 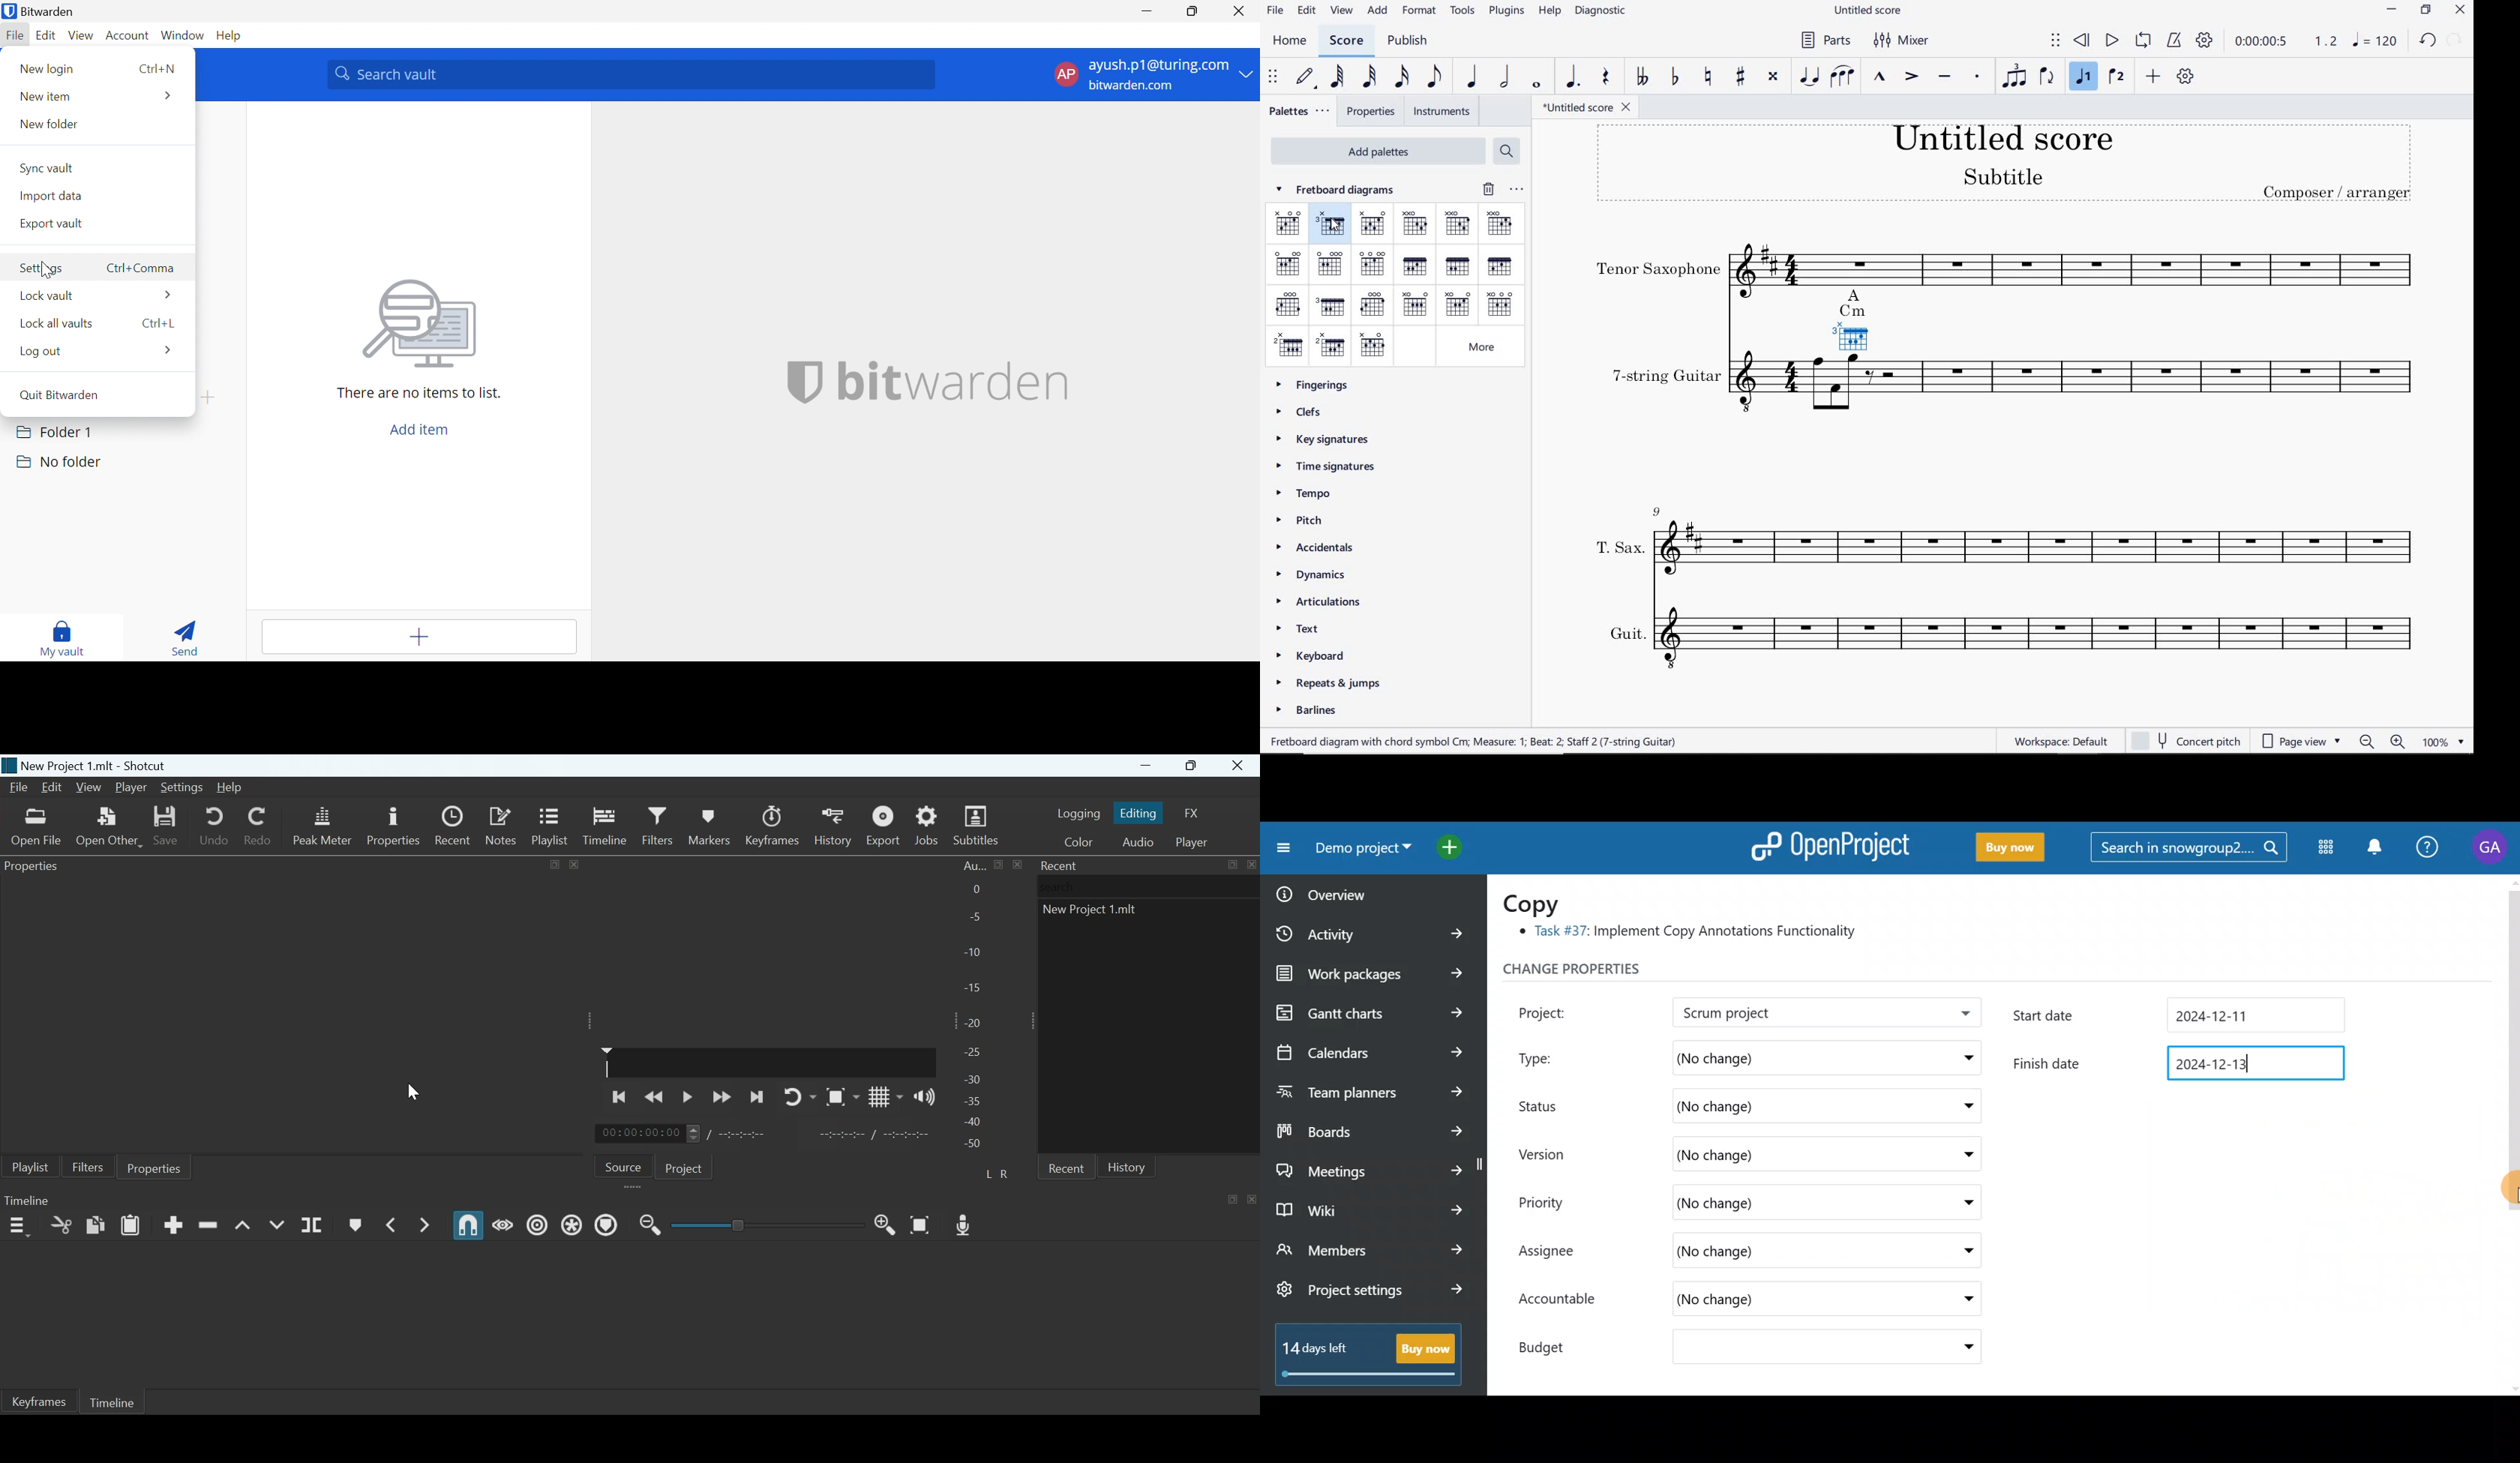 What do you see at coordinates (1564, 1300) in the screenshot?
I see `Accountable` at bounding box center [1564, 1300].